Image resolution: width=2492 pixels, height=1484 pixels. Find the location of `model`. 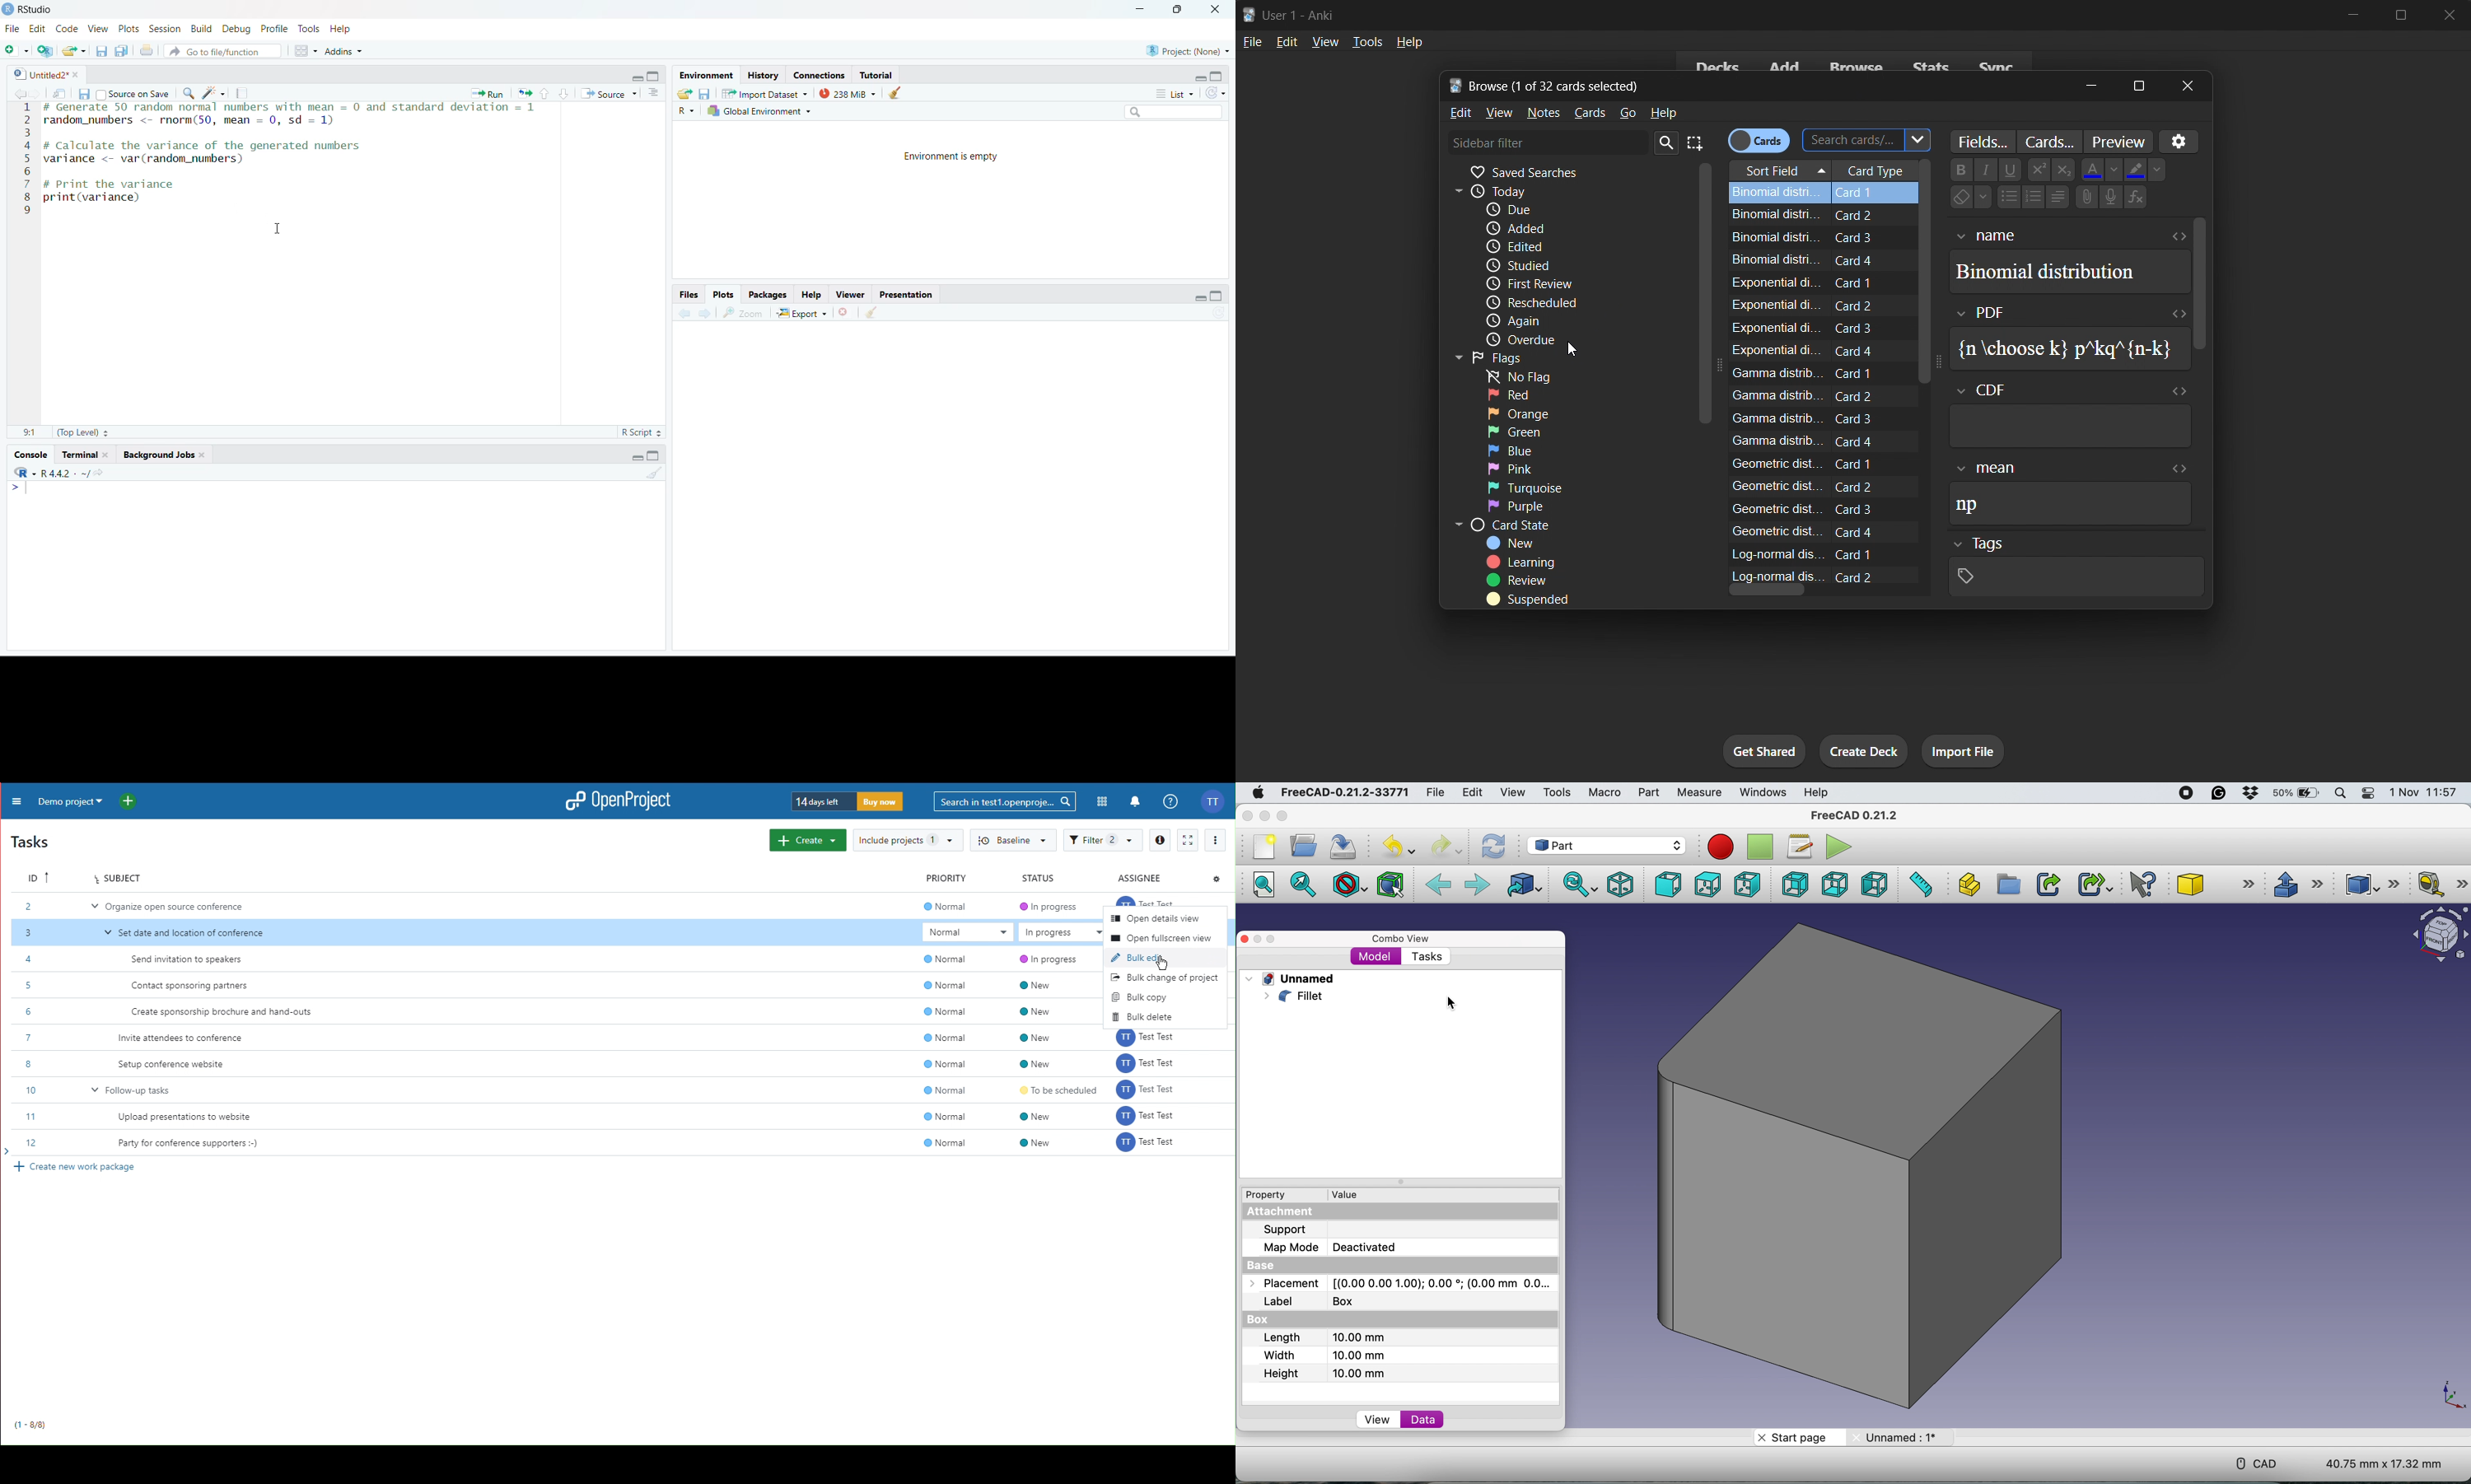

model is located at coordinates (1373, 957).